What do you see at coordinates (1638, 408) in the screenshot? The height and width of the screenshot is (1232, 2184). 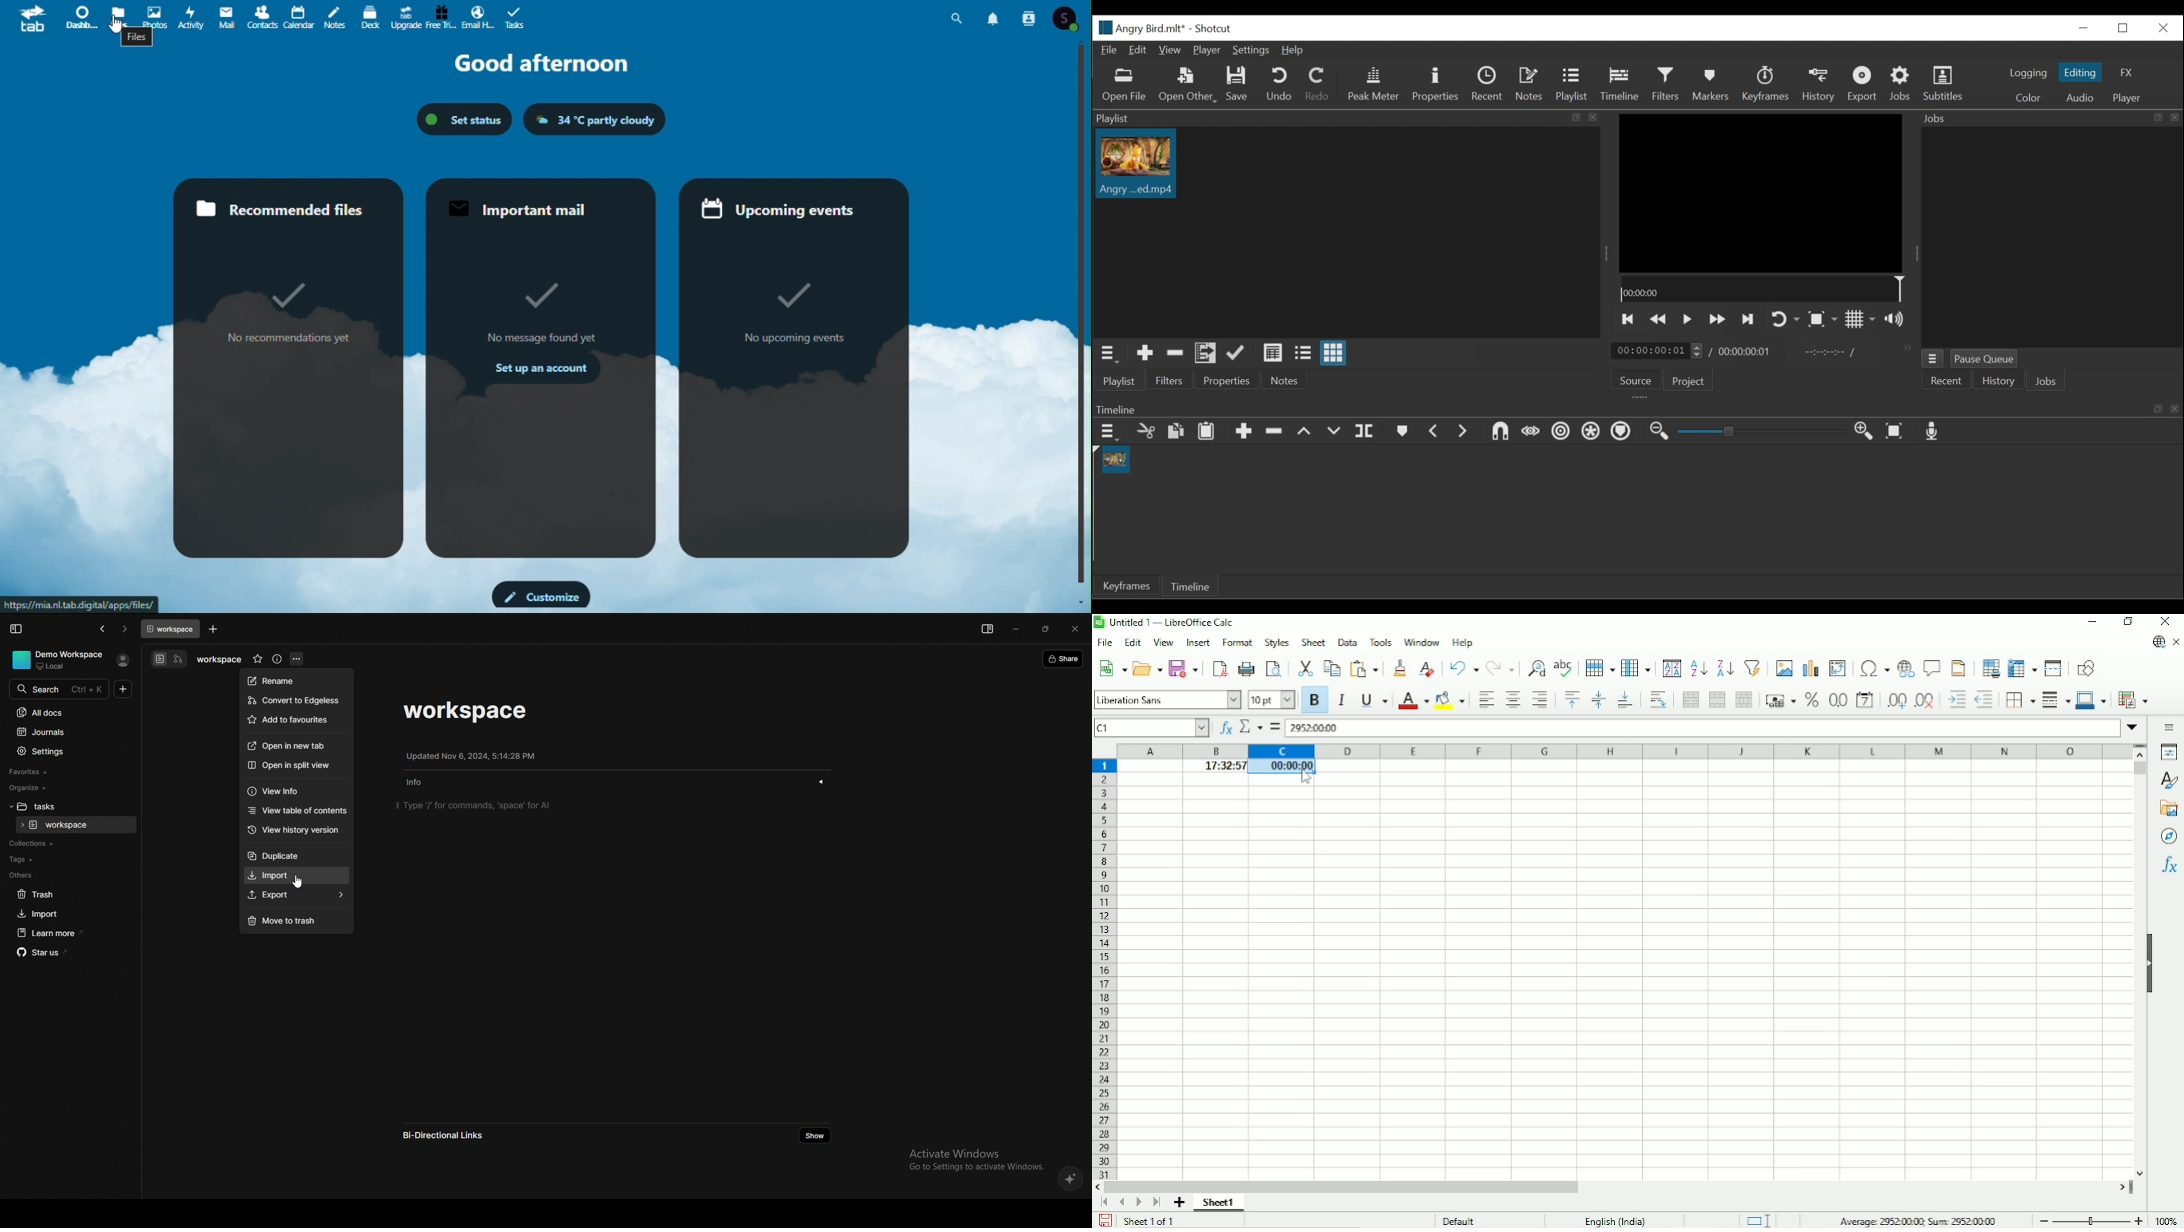 I see `Timeline Panel` at bounding box center [1638, 408].